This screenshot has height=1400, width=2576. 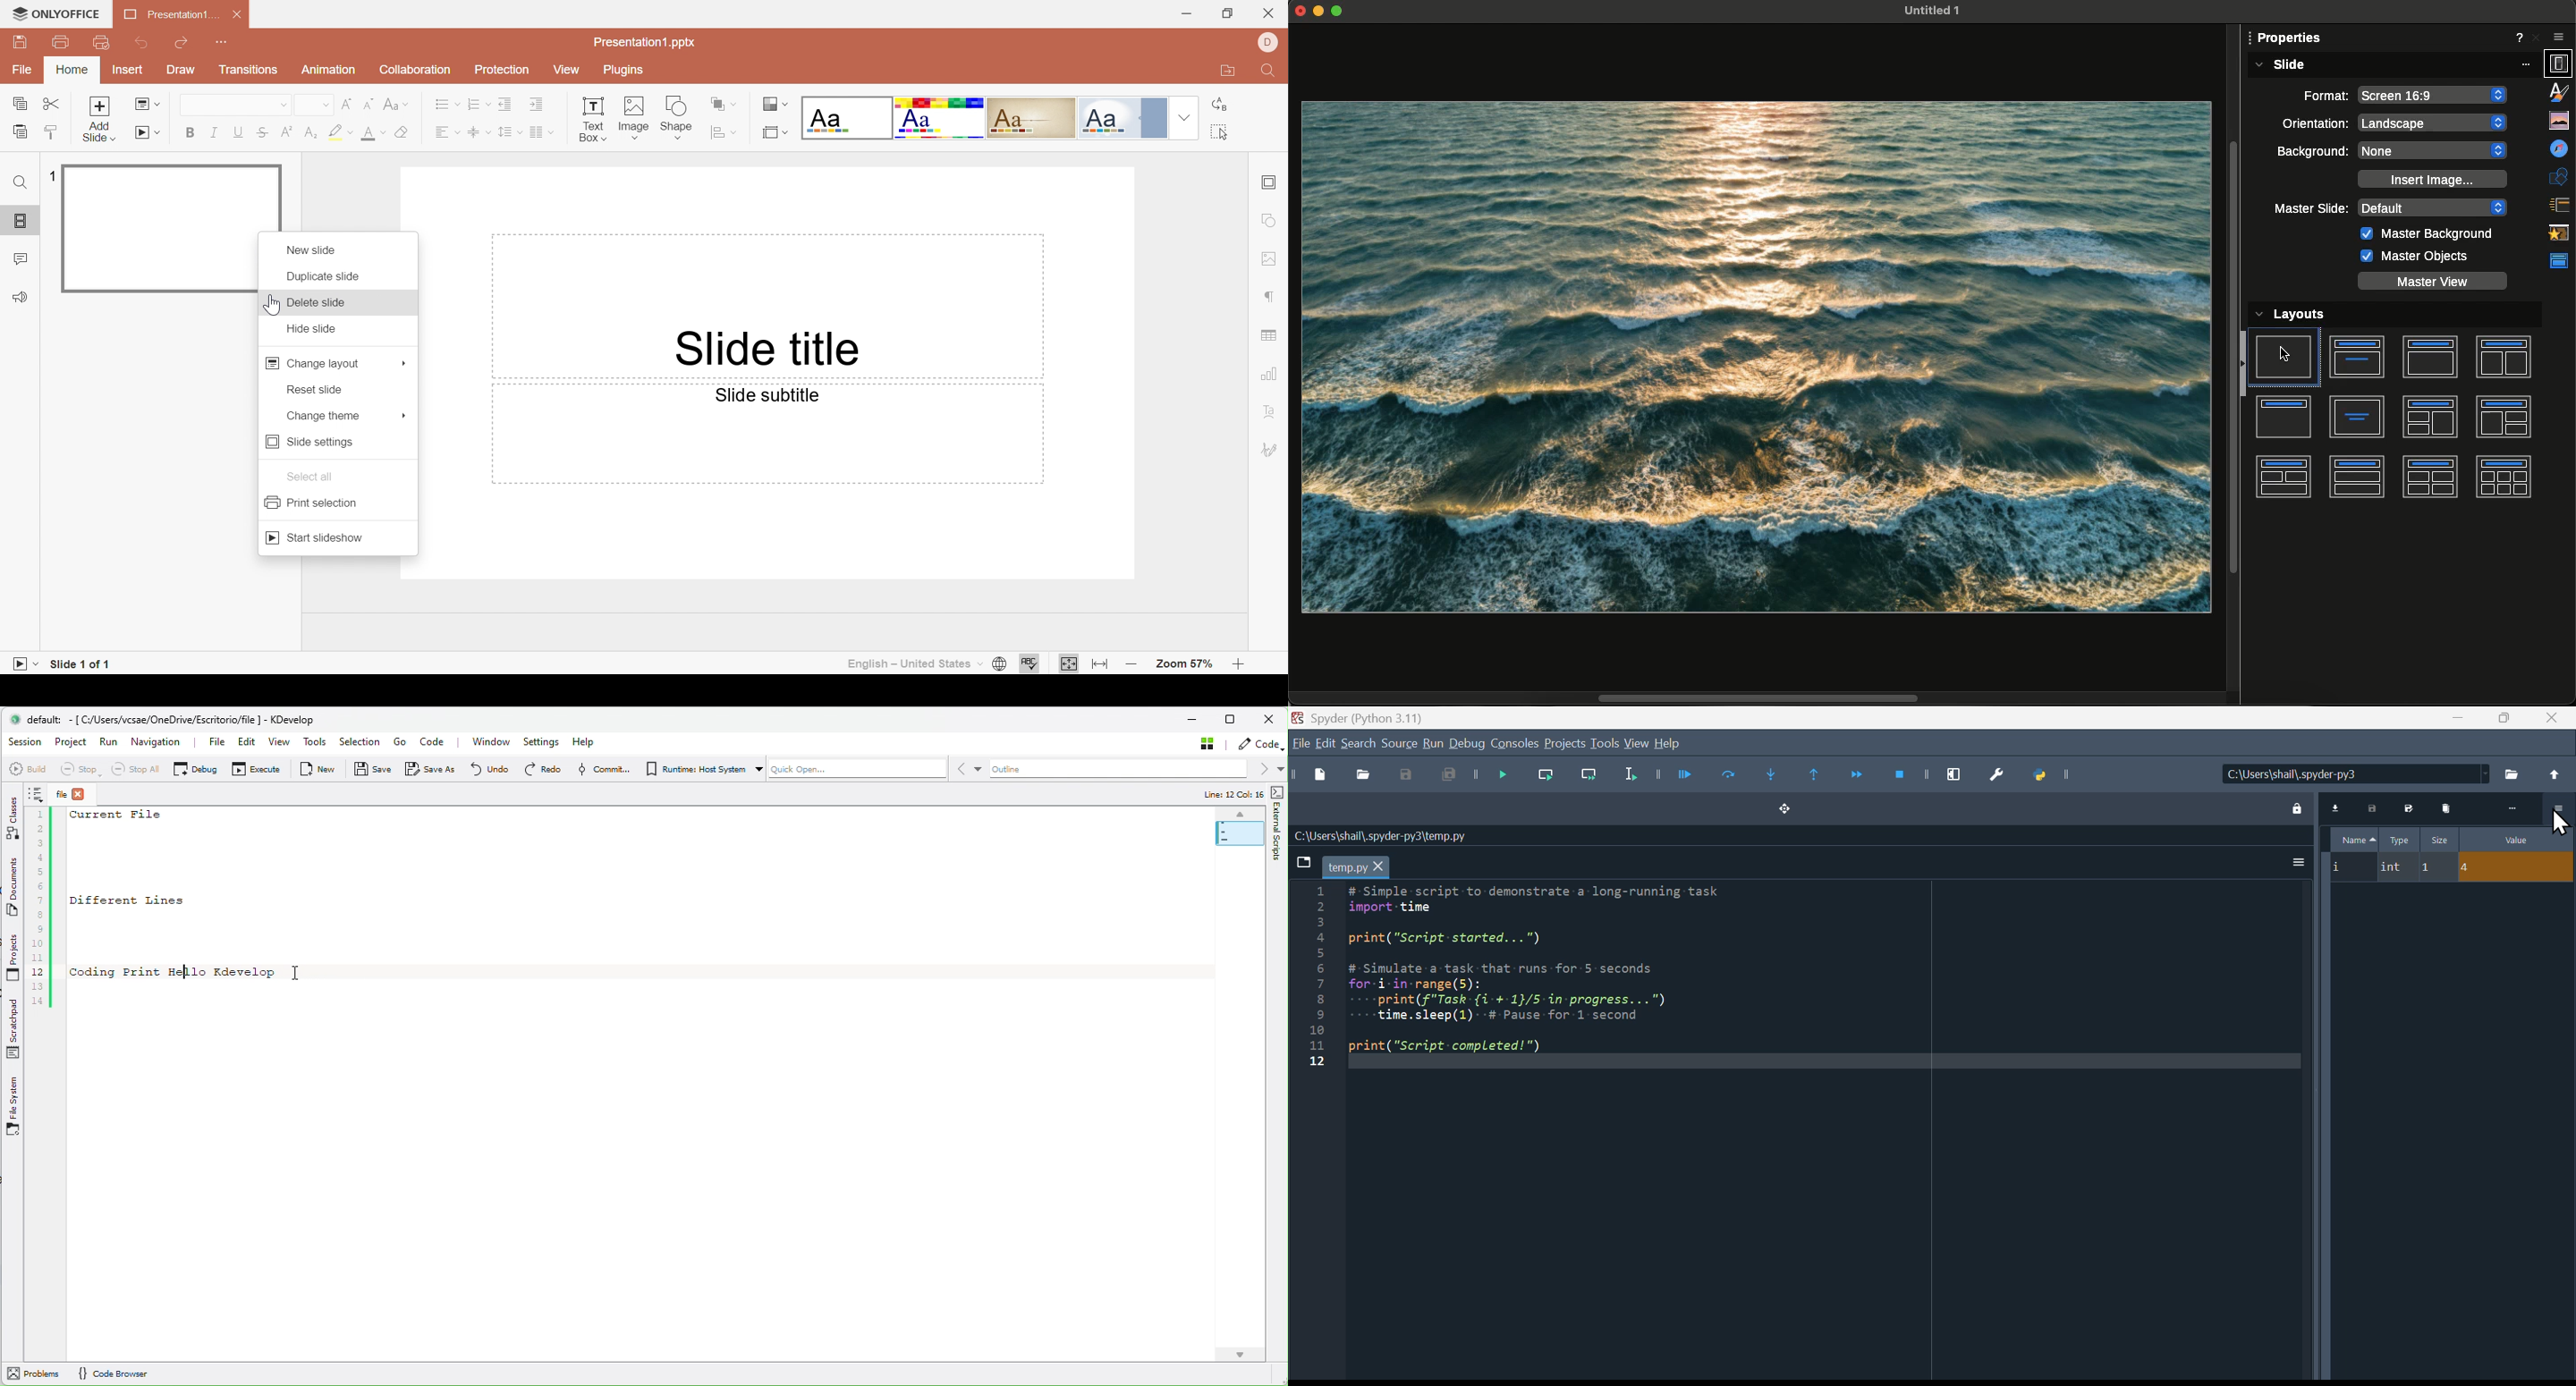 What do you see at coordinates (402, 131) in the screenshot?
I see `Clear style` at bounding box center [402, 131].